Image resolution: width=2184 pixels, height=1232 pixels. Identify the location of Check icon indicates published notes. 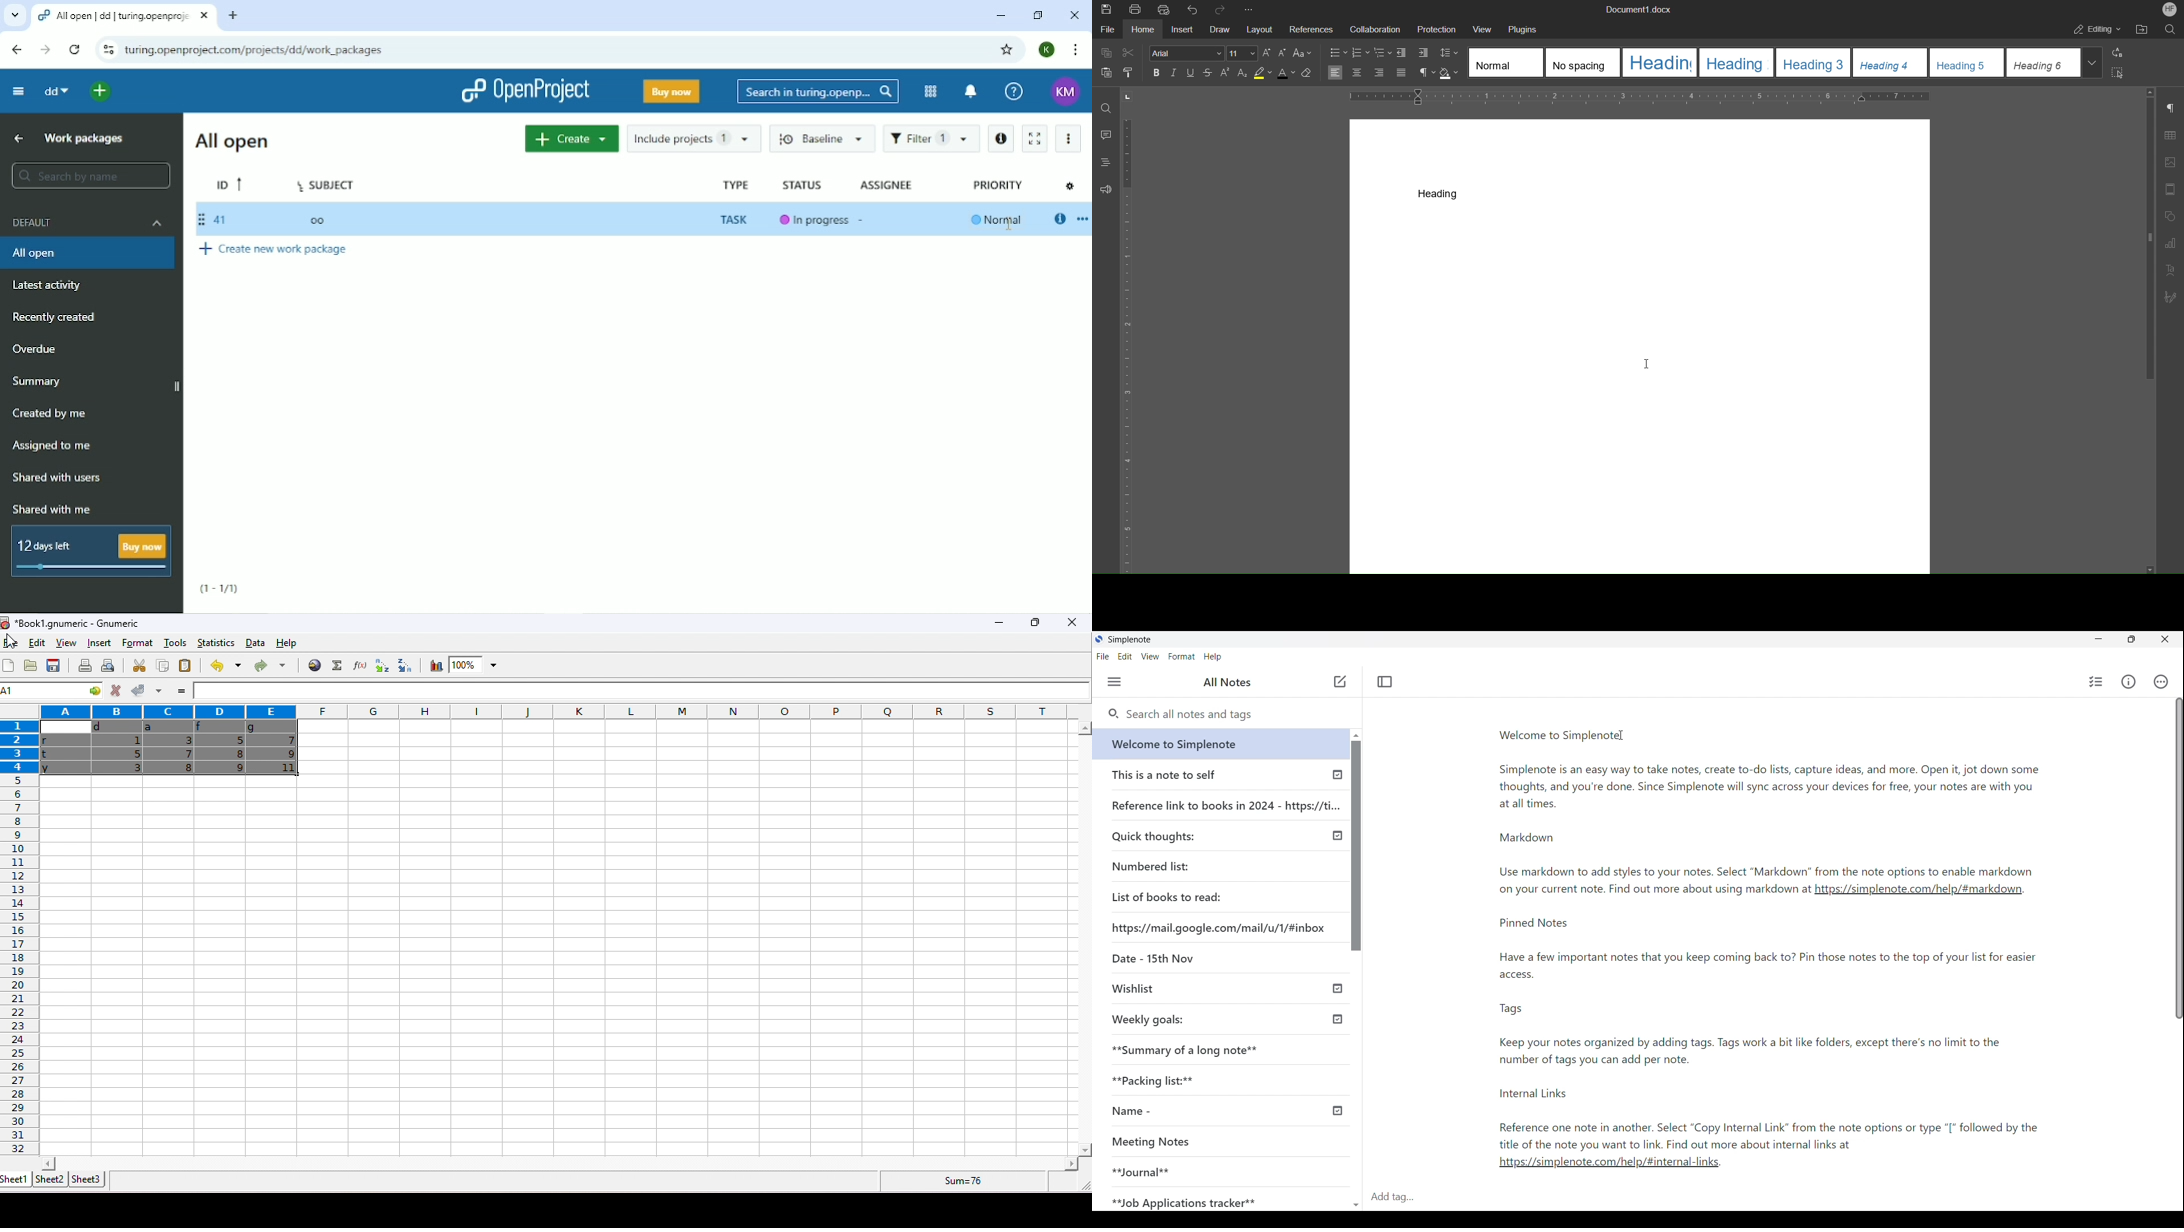
(1336, 1017).